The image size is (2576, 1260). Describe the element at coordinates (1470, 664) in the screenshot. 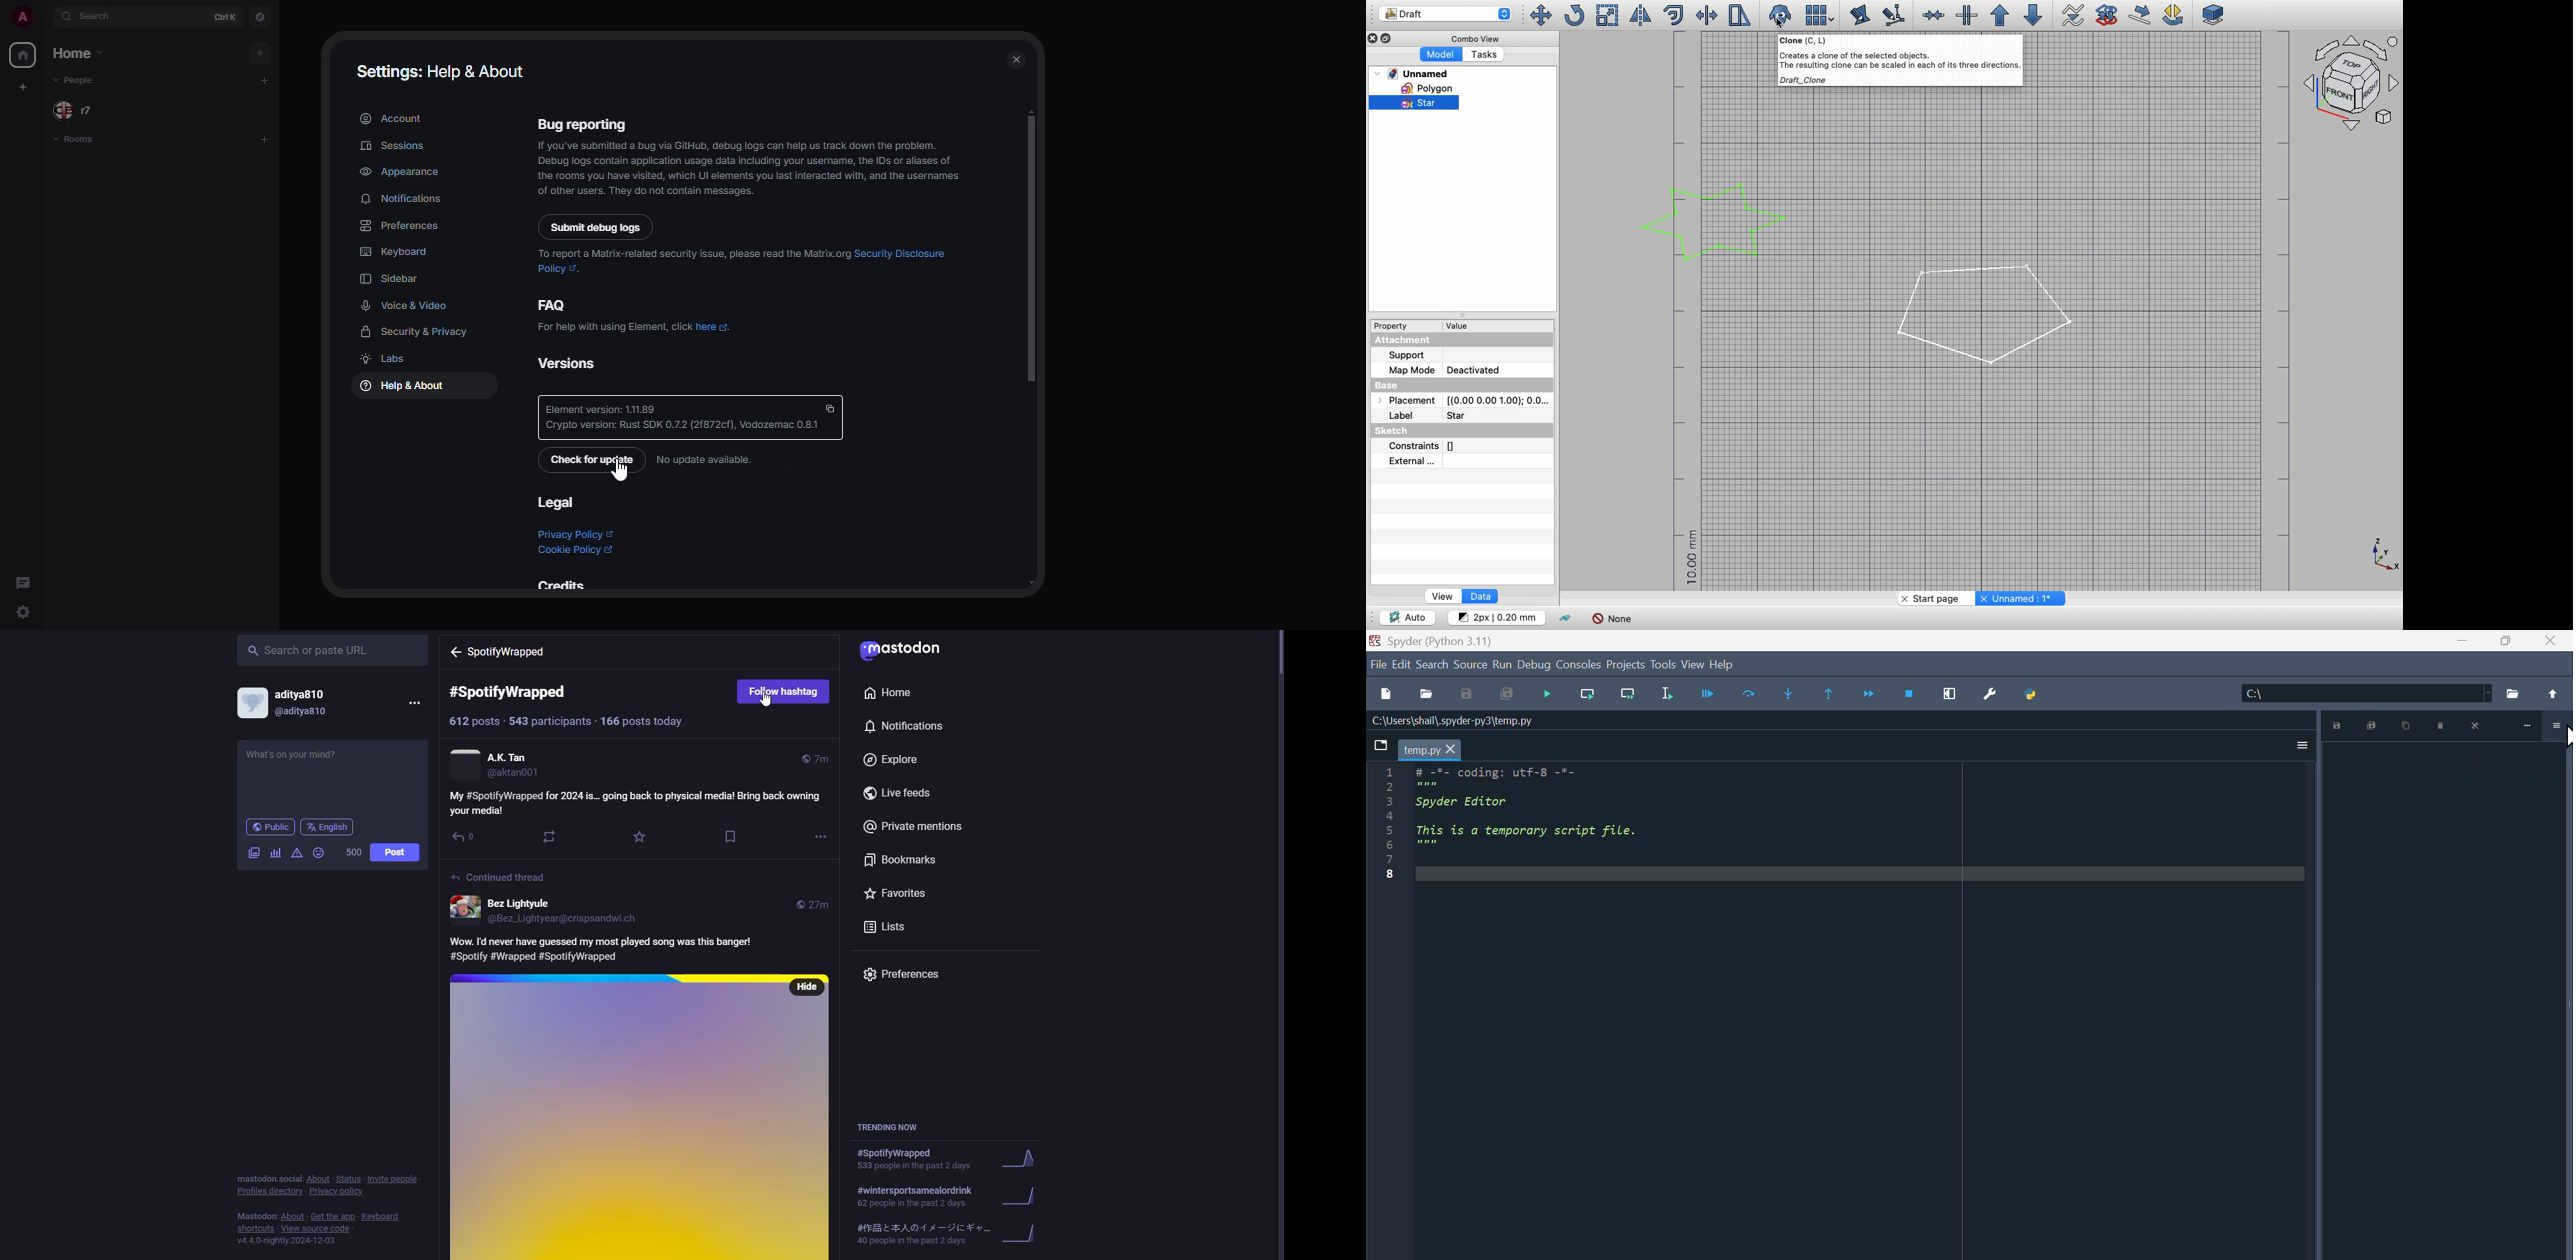

I see `Sources` at that location.